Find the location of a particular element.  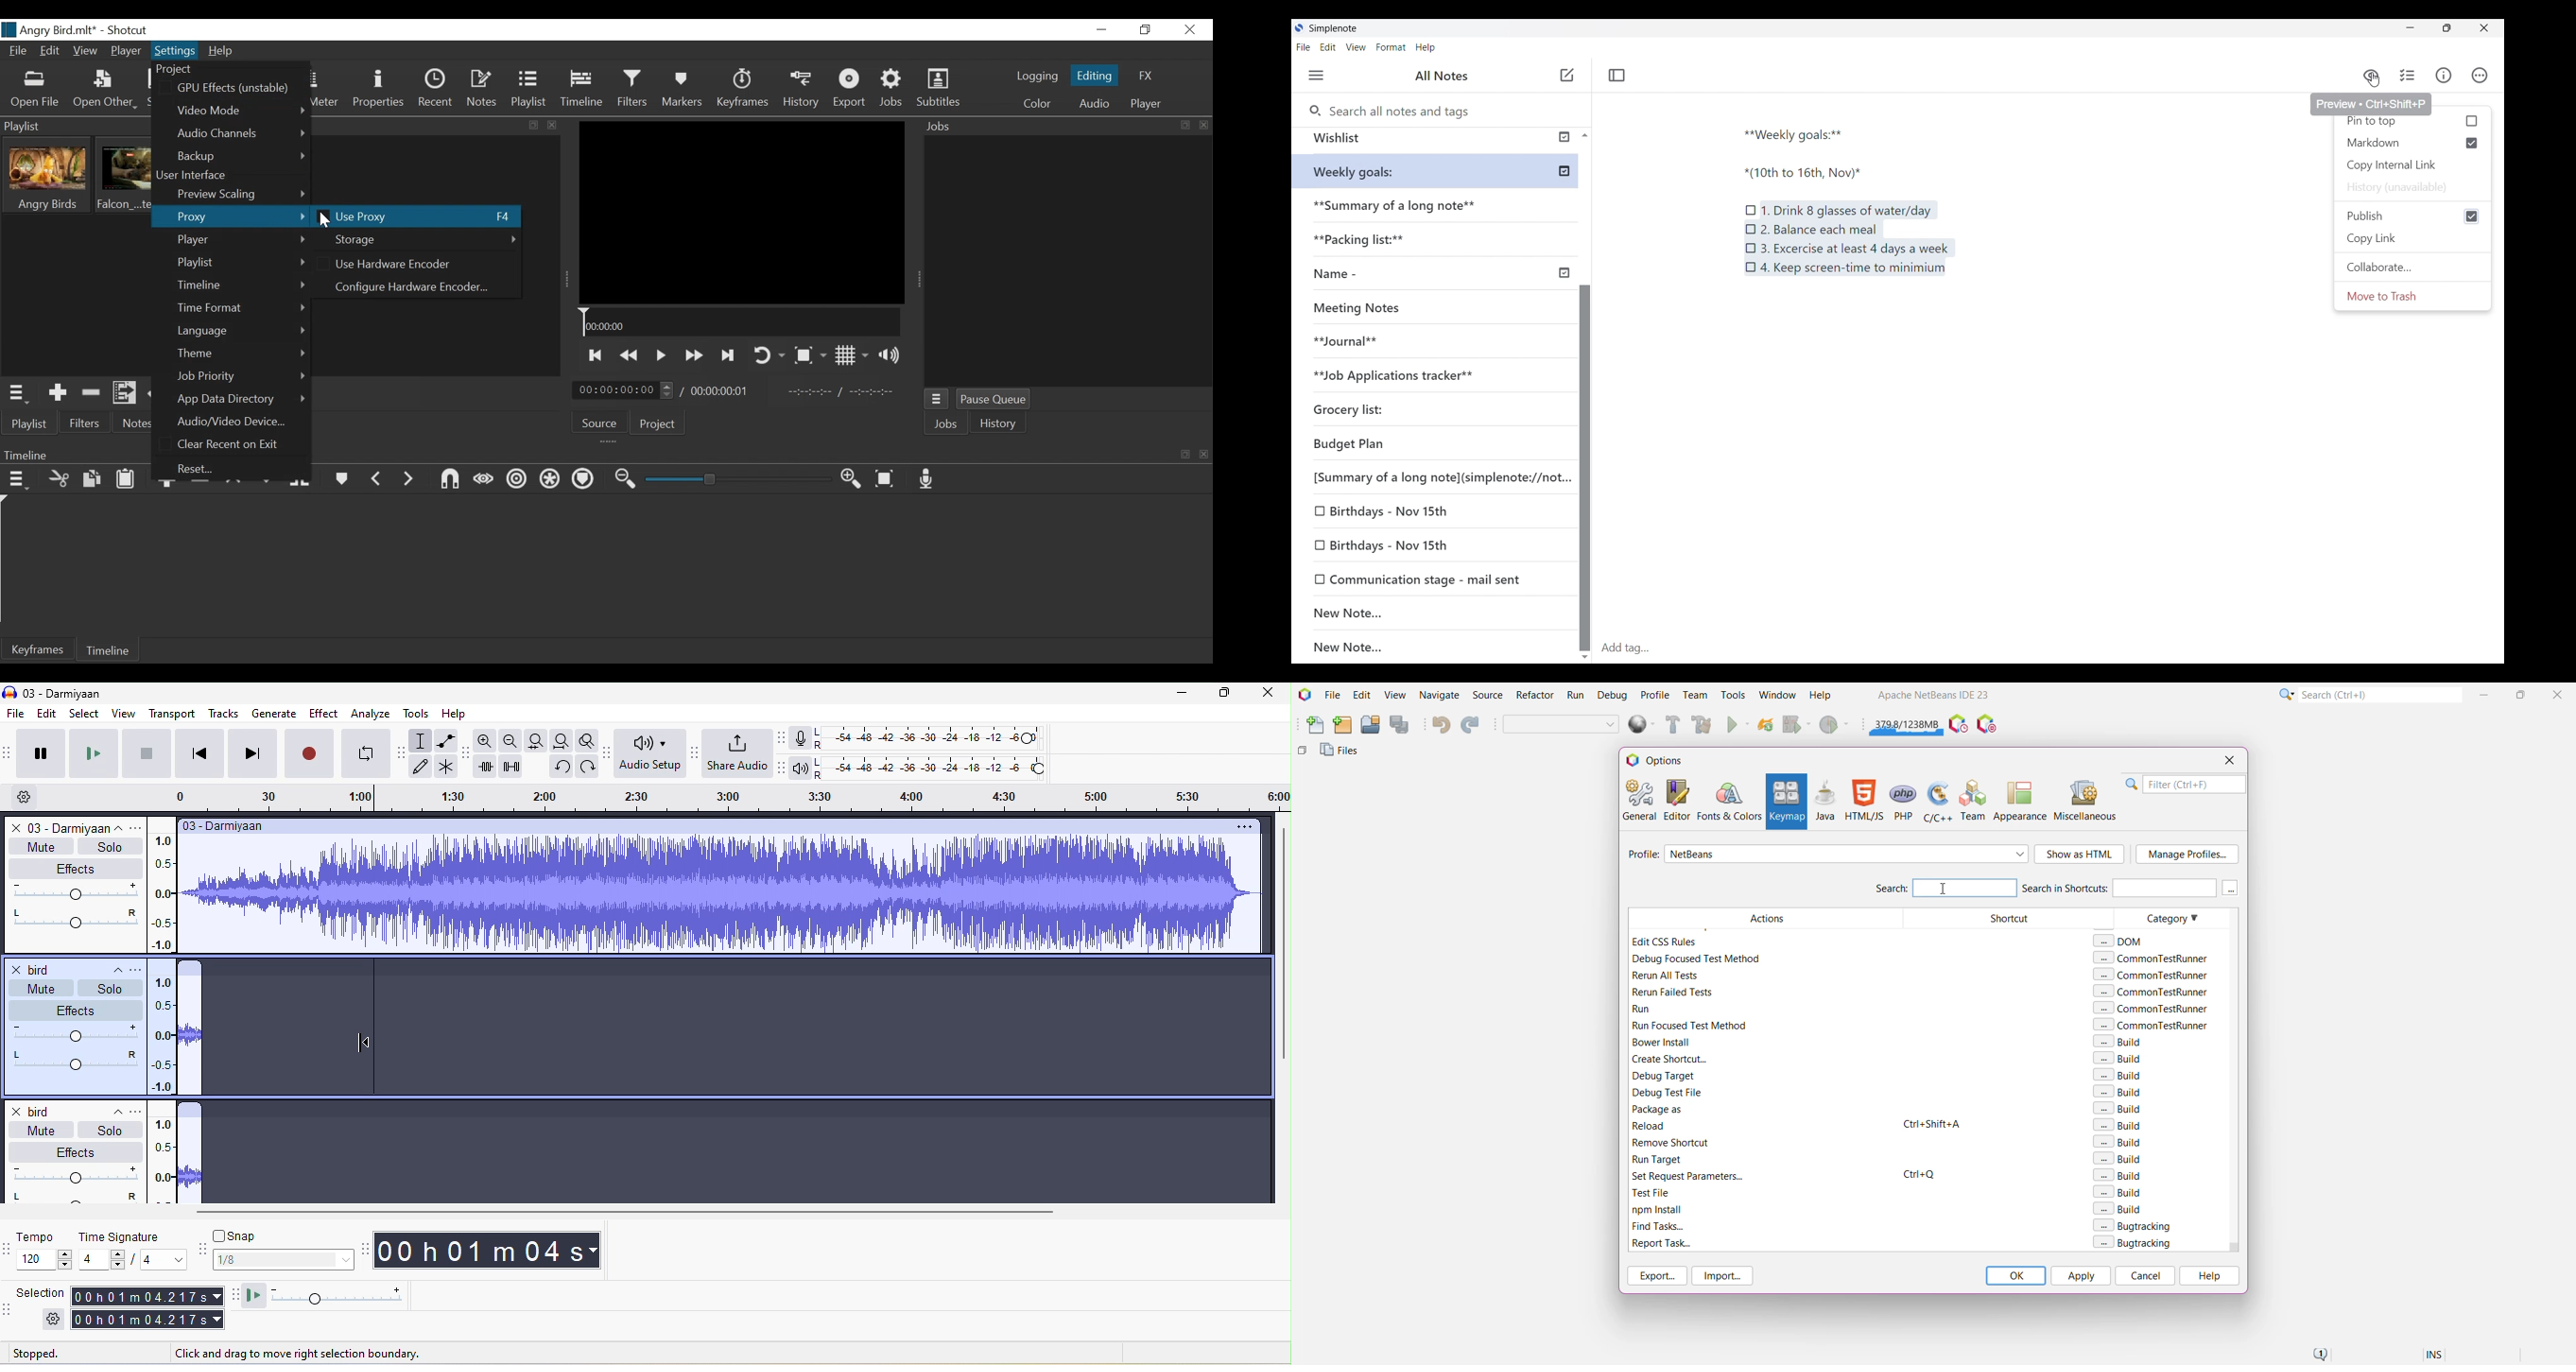

Clip is located at coordinates (123, 176).